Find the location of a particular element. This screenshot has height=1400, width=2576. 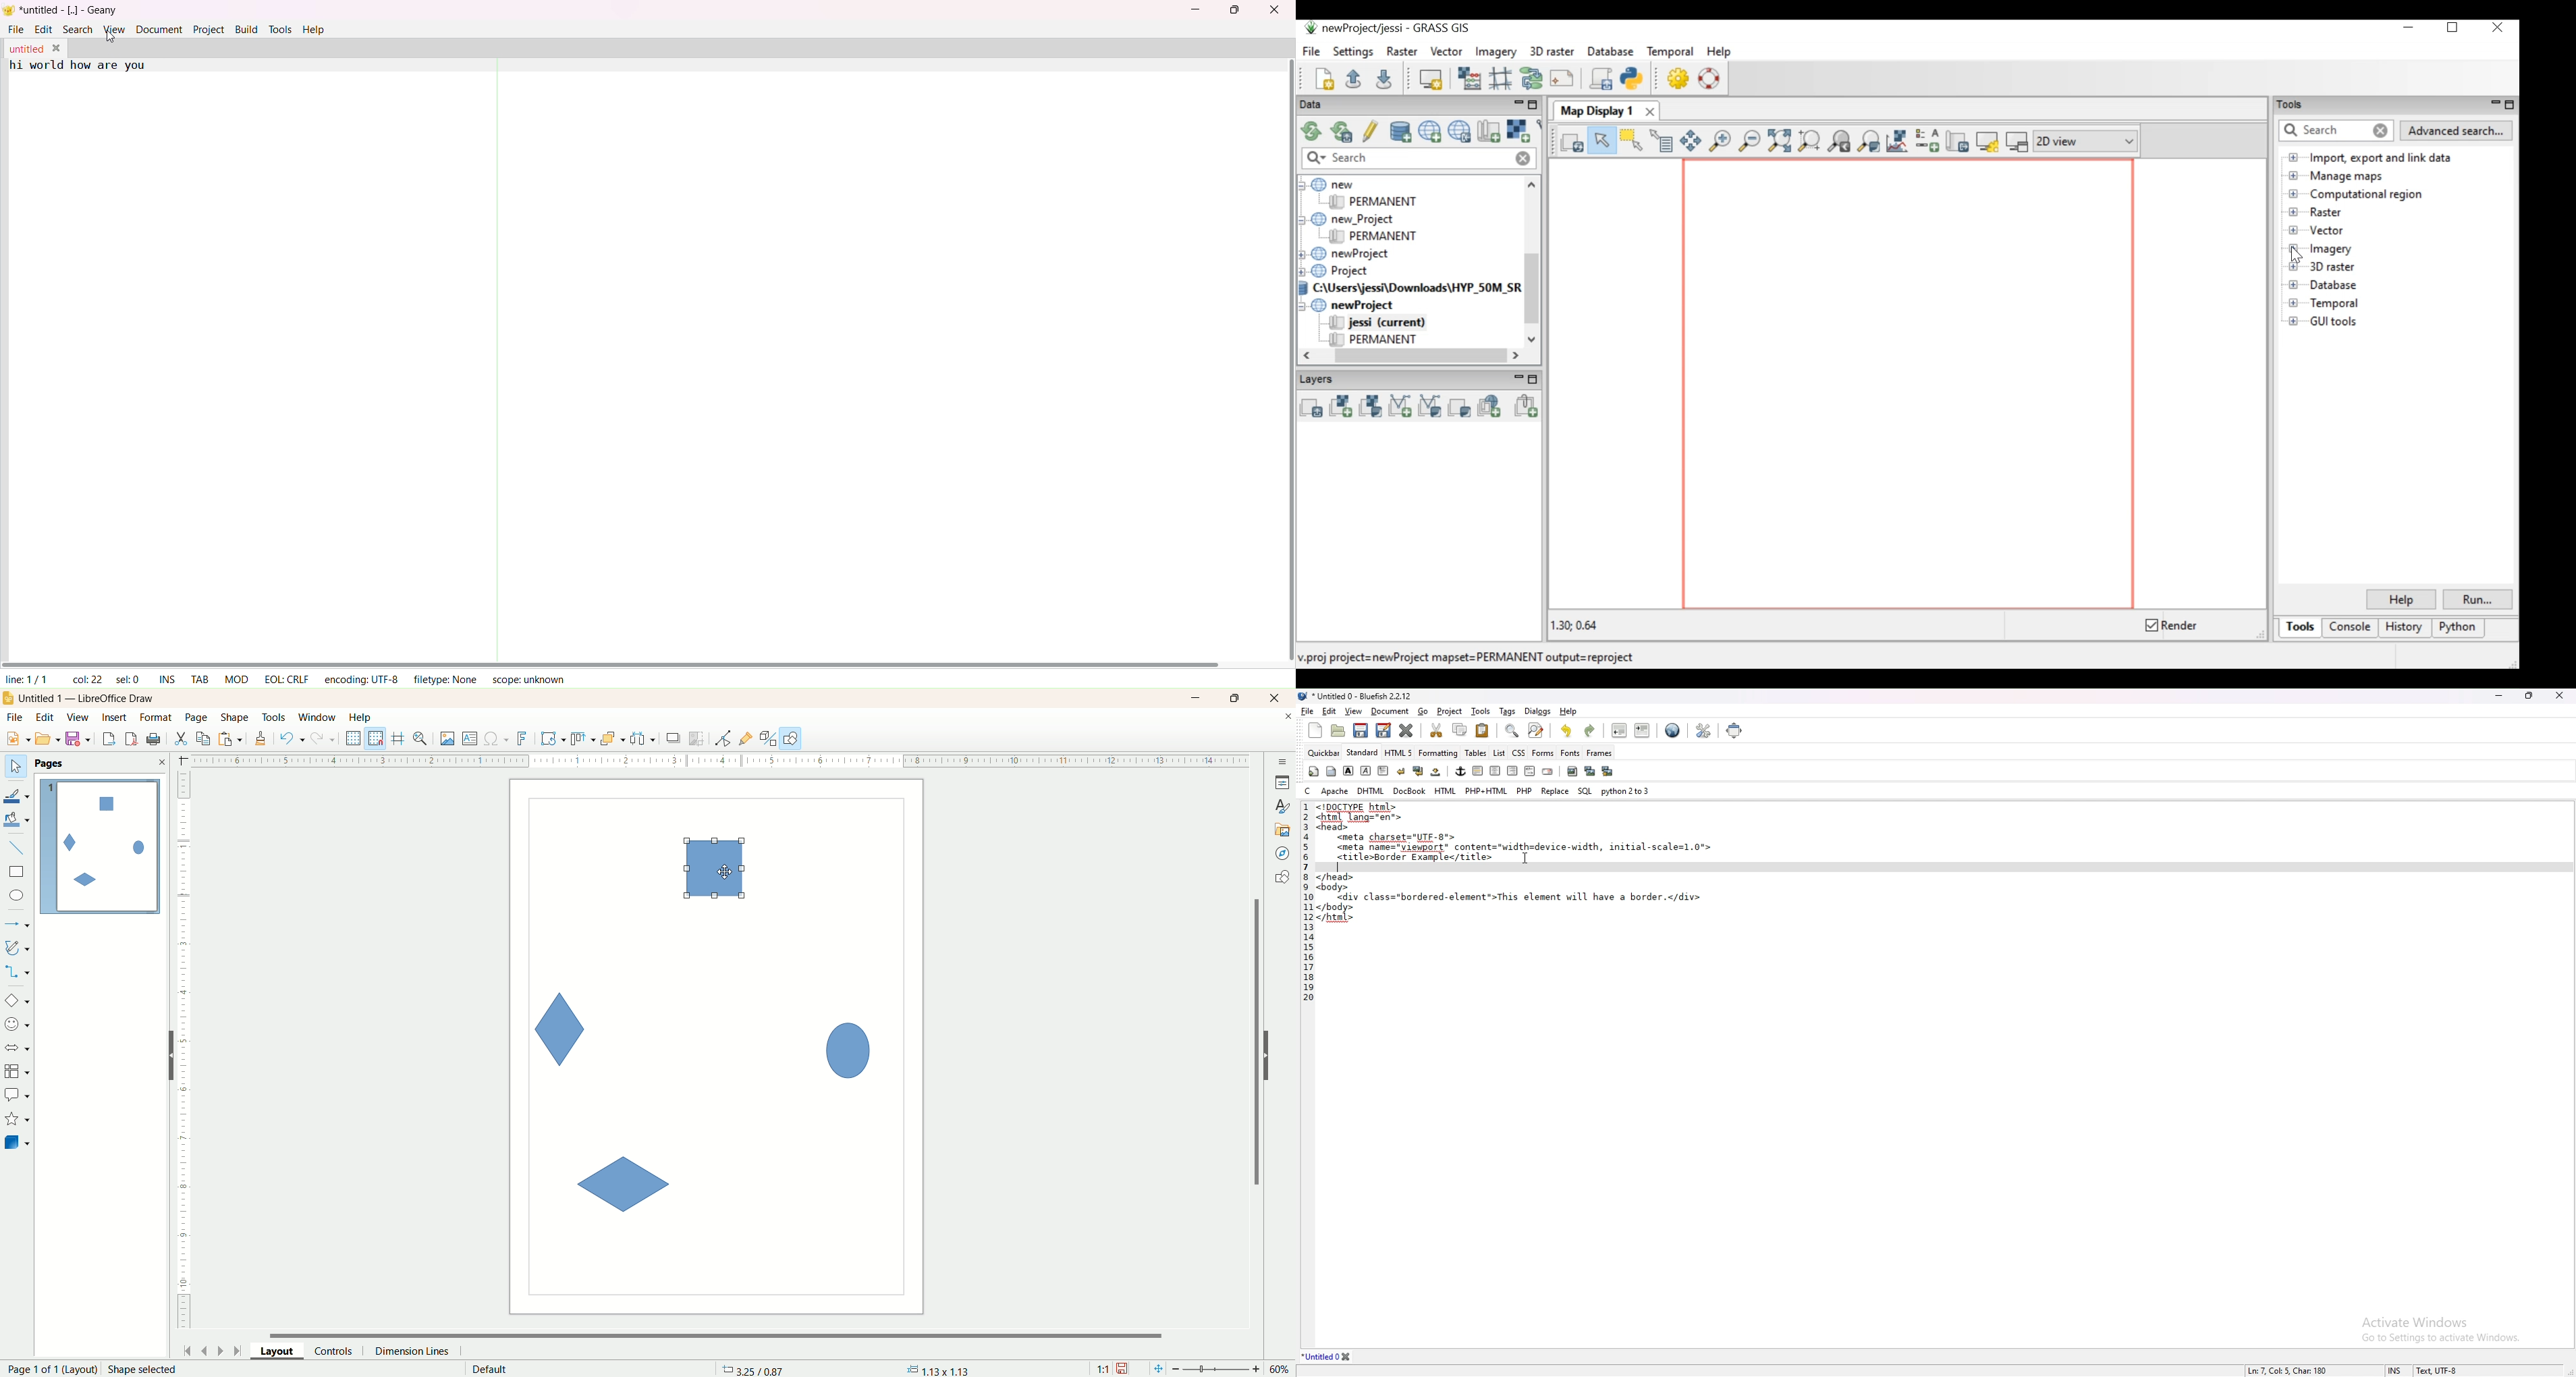

zoom percent is located at coordinates (1281, 1369).